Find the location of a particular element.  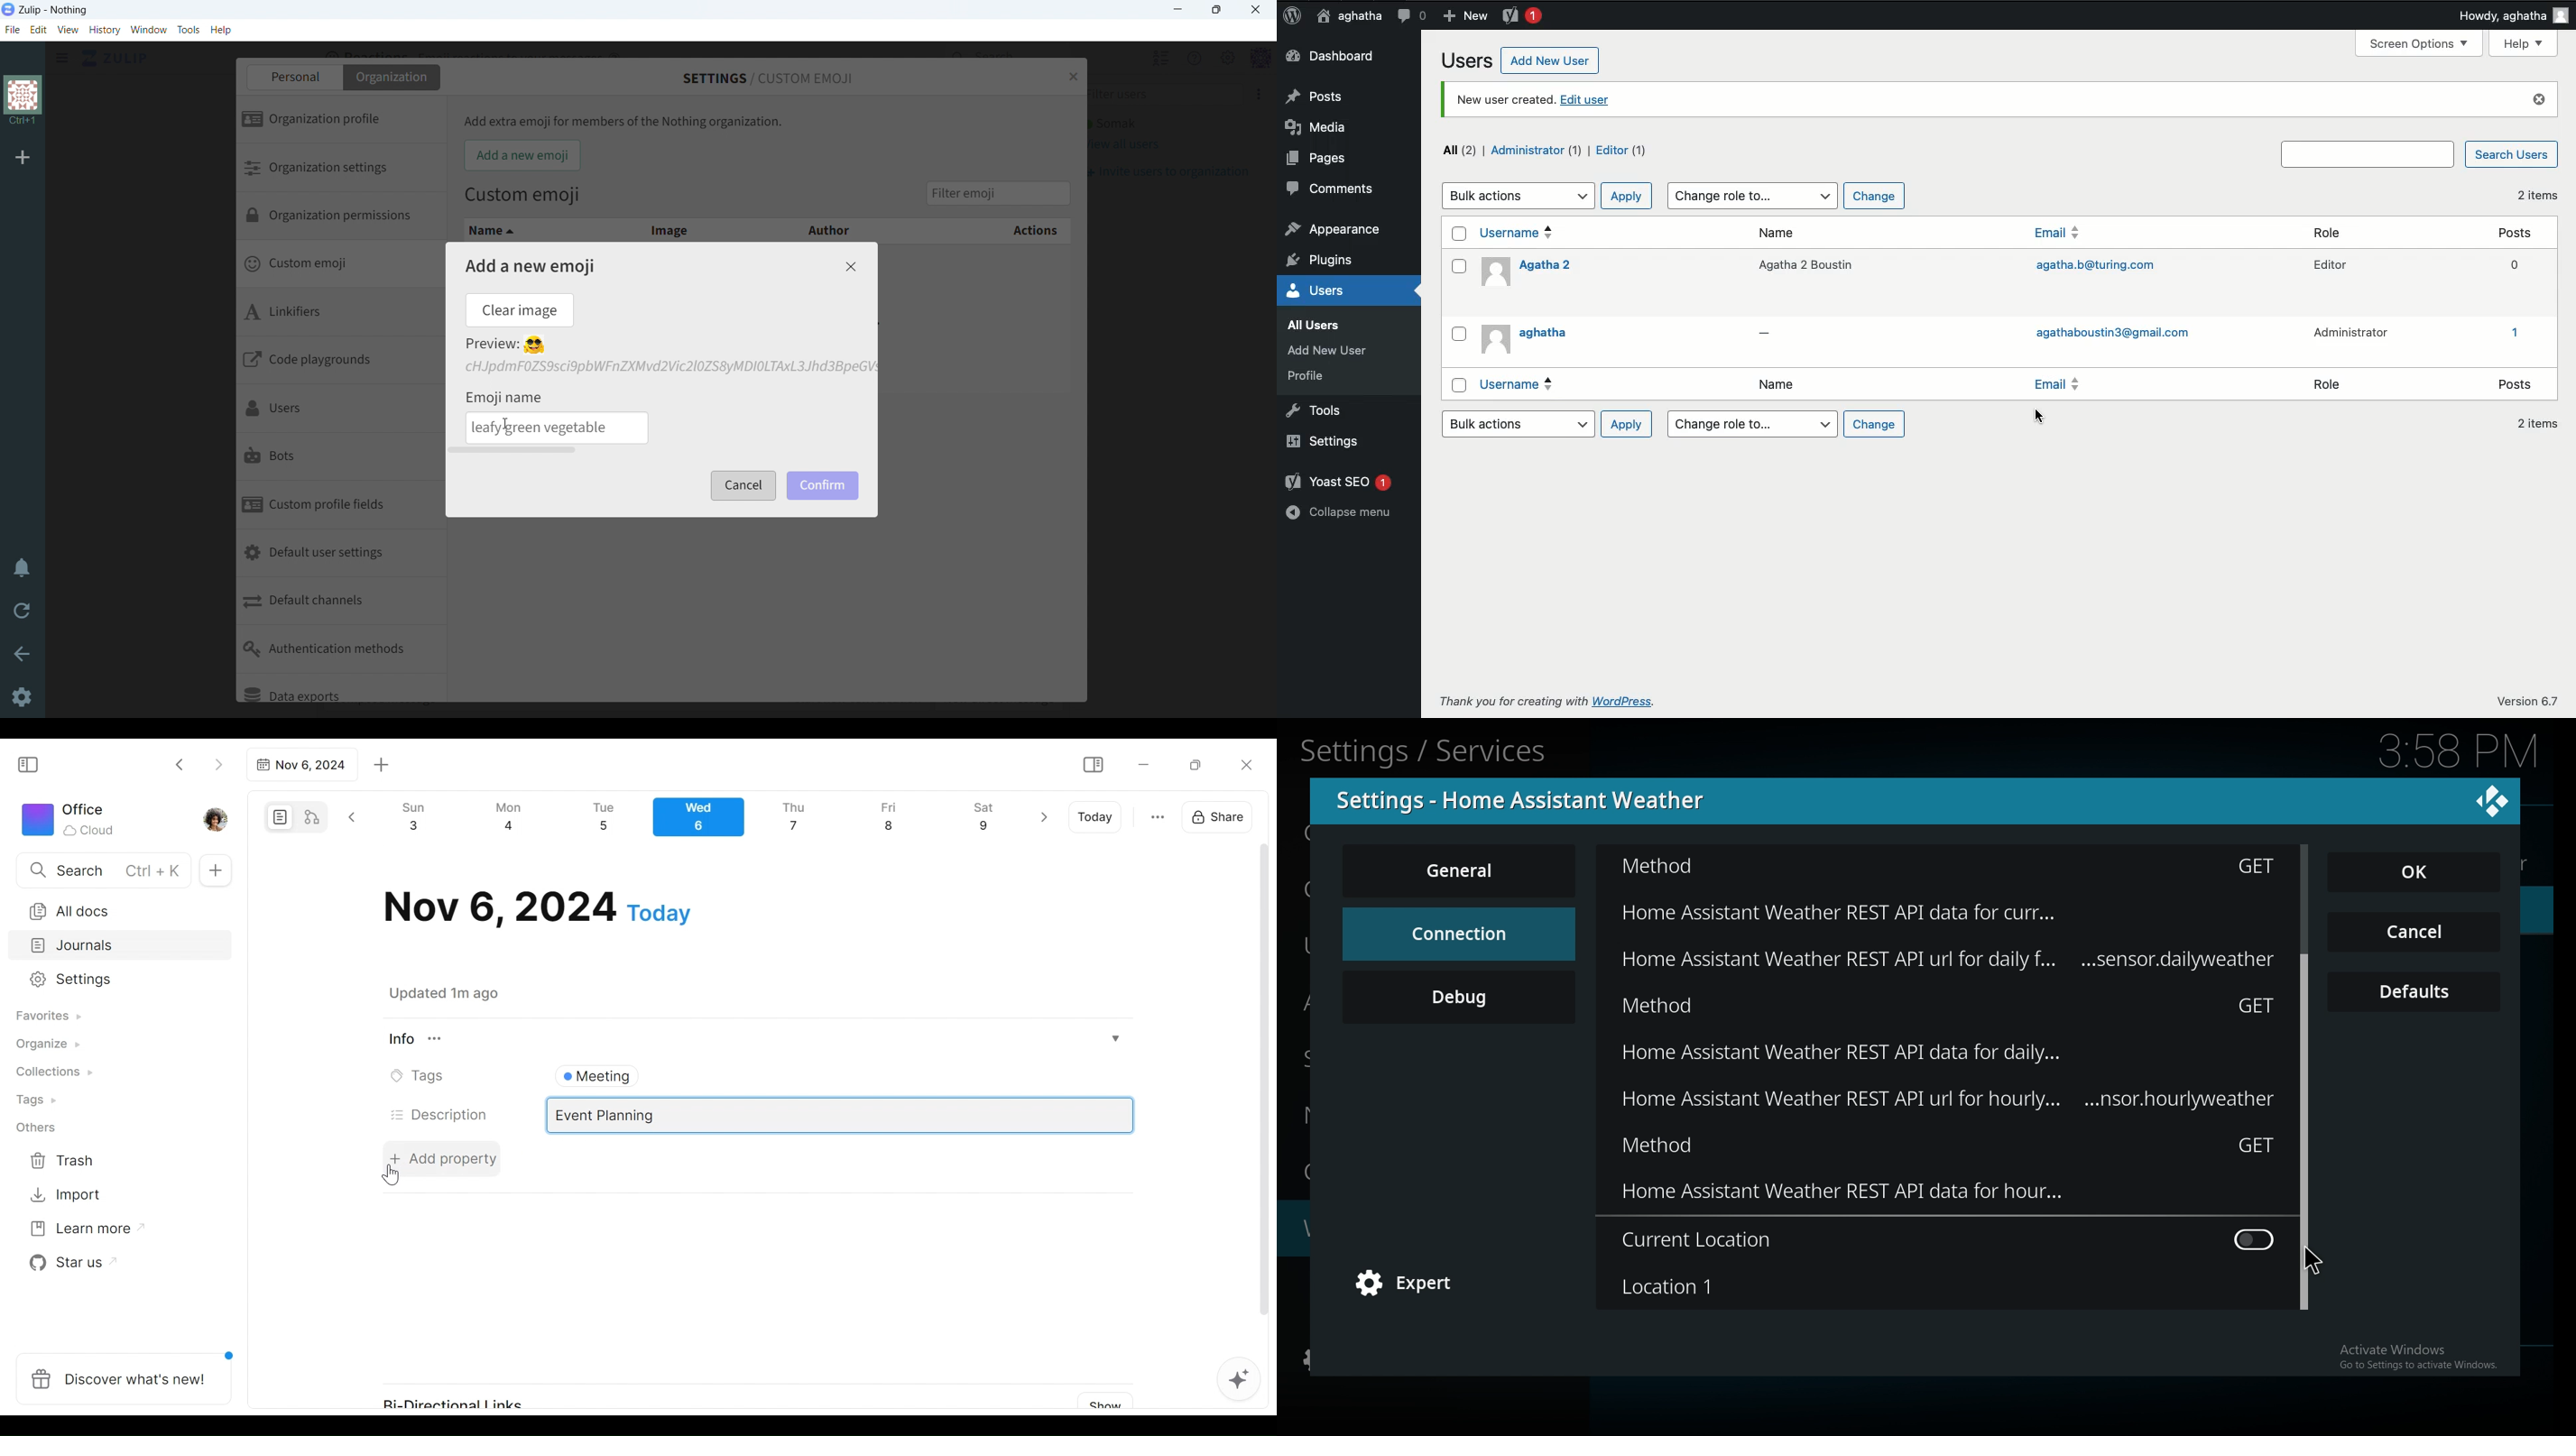

Add new tab is located at coordinates (382, 765).